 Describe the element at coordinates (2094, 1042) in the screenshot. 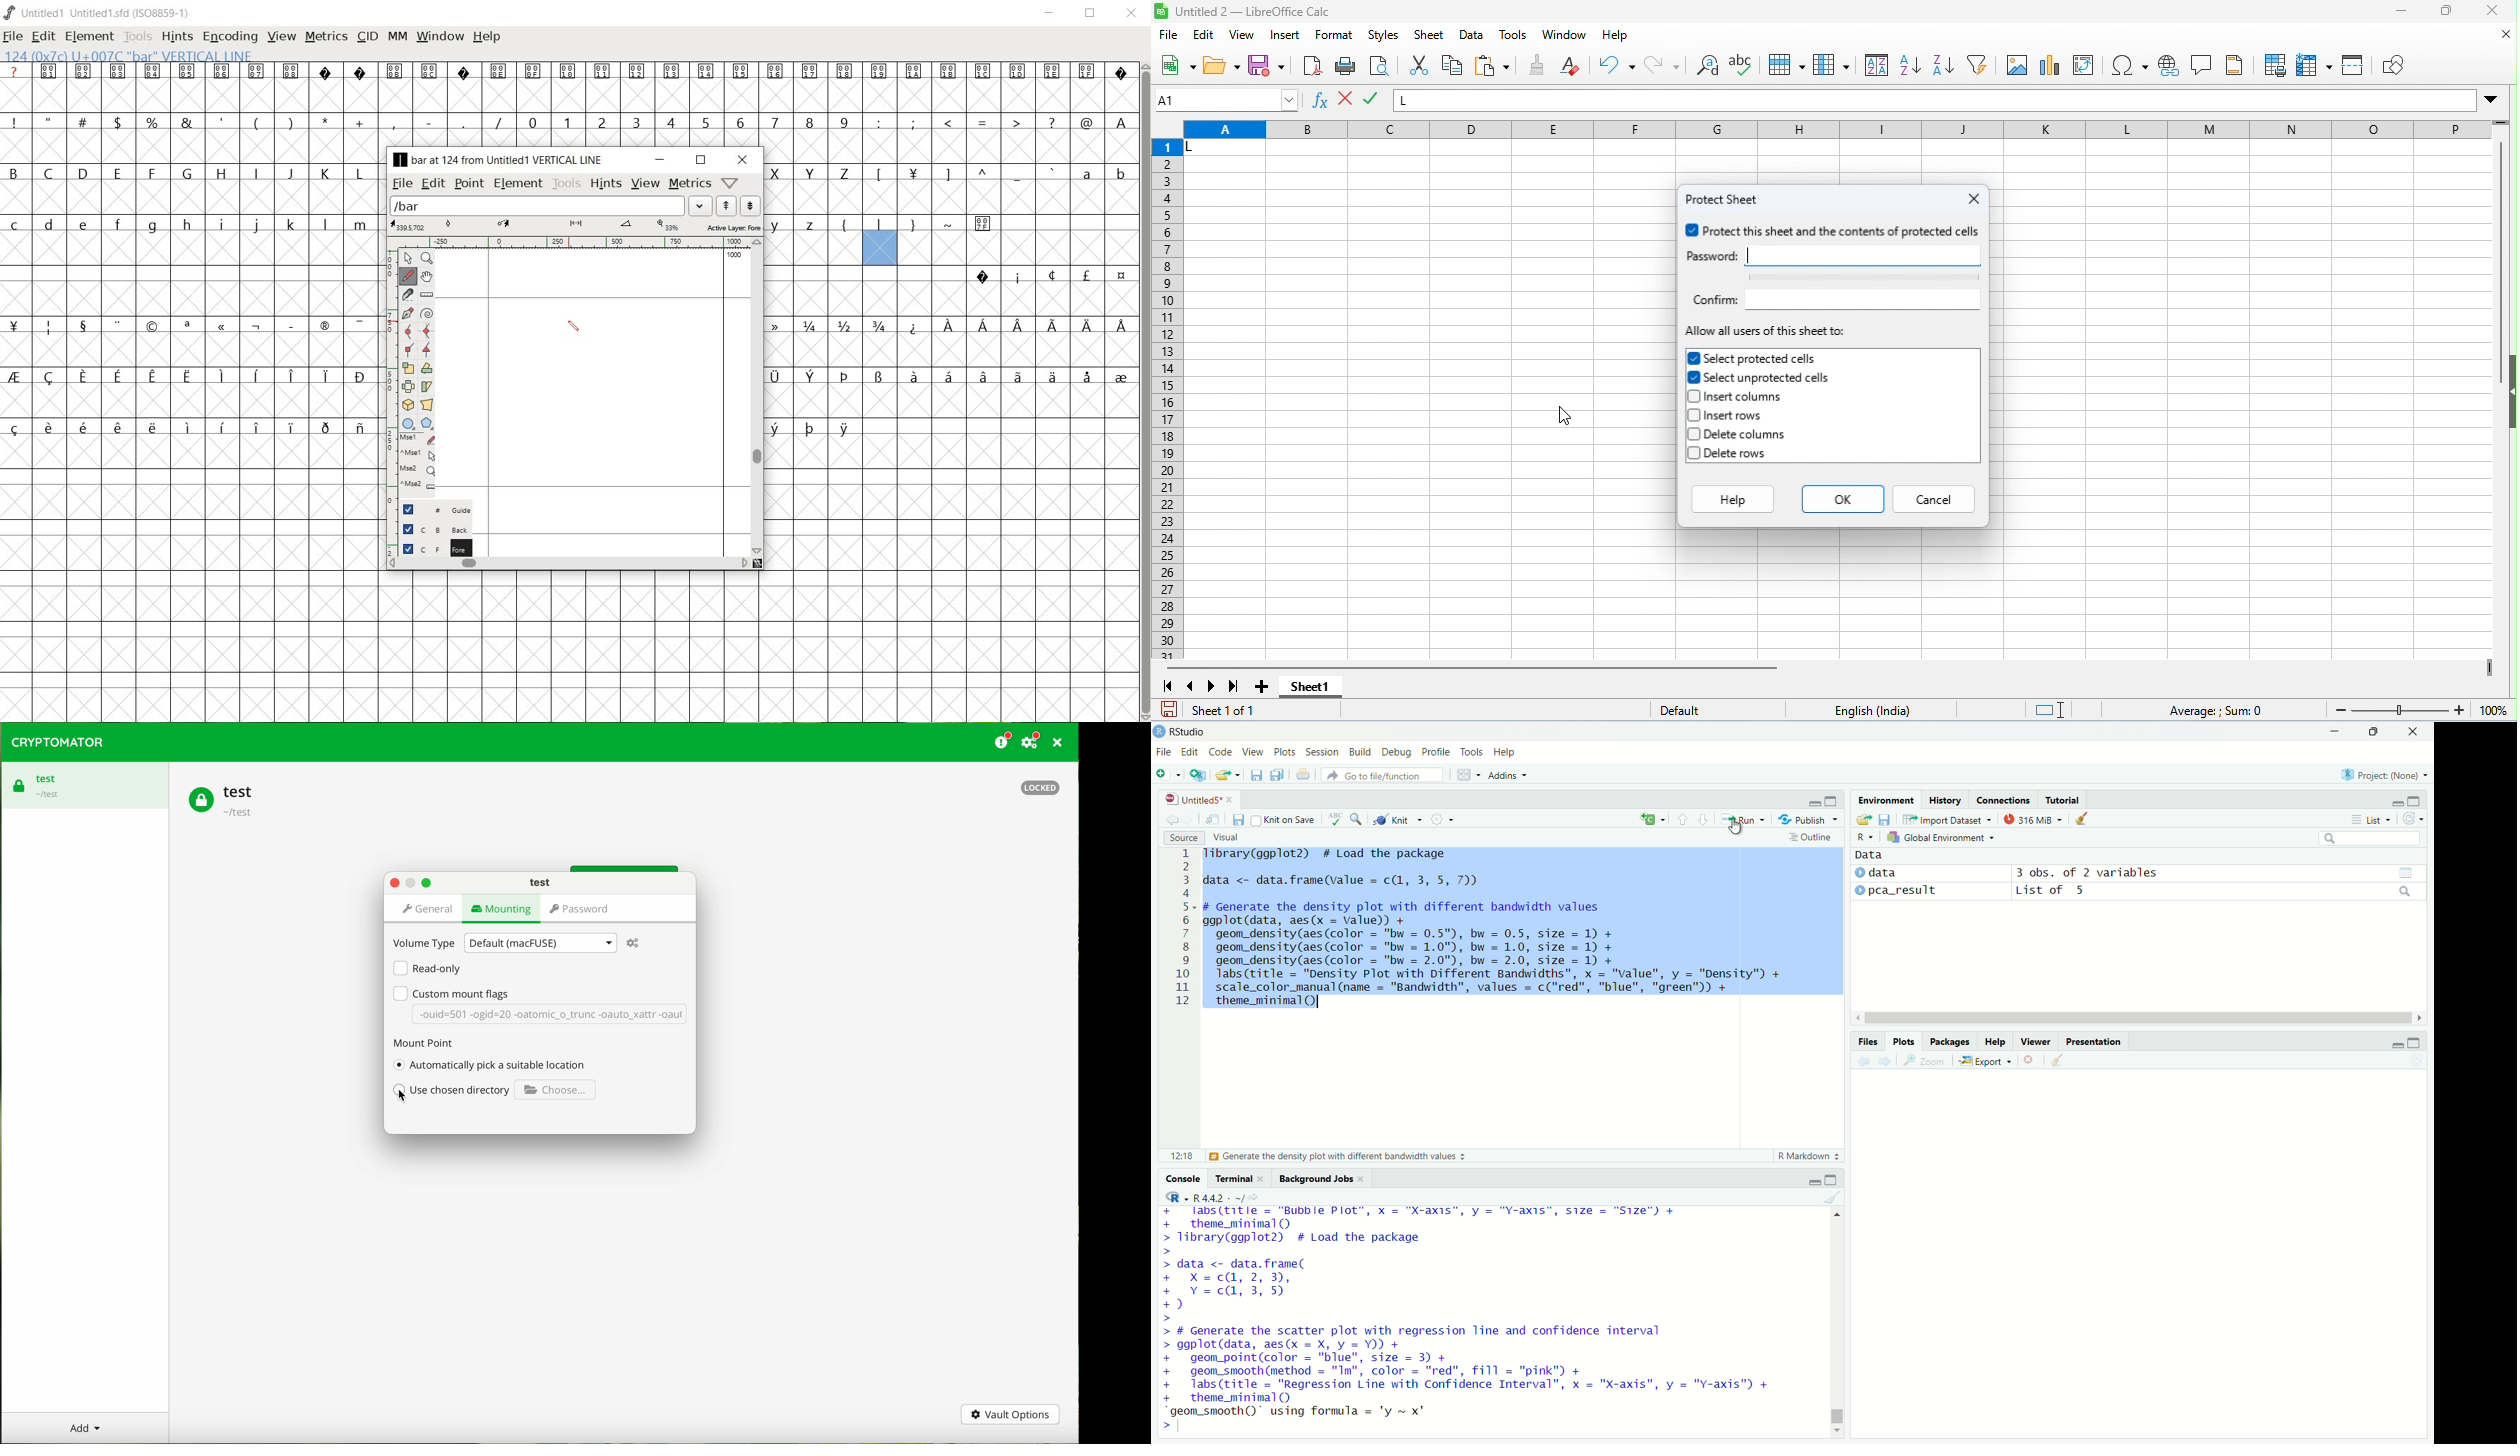

I see `Presentation` at that location.